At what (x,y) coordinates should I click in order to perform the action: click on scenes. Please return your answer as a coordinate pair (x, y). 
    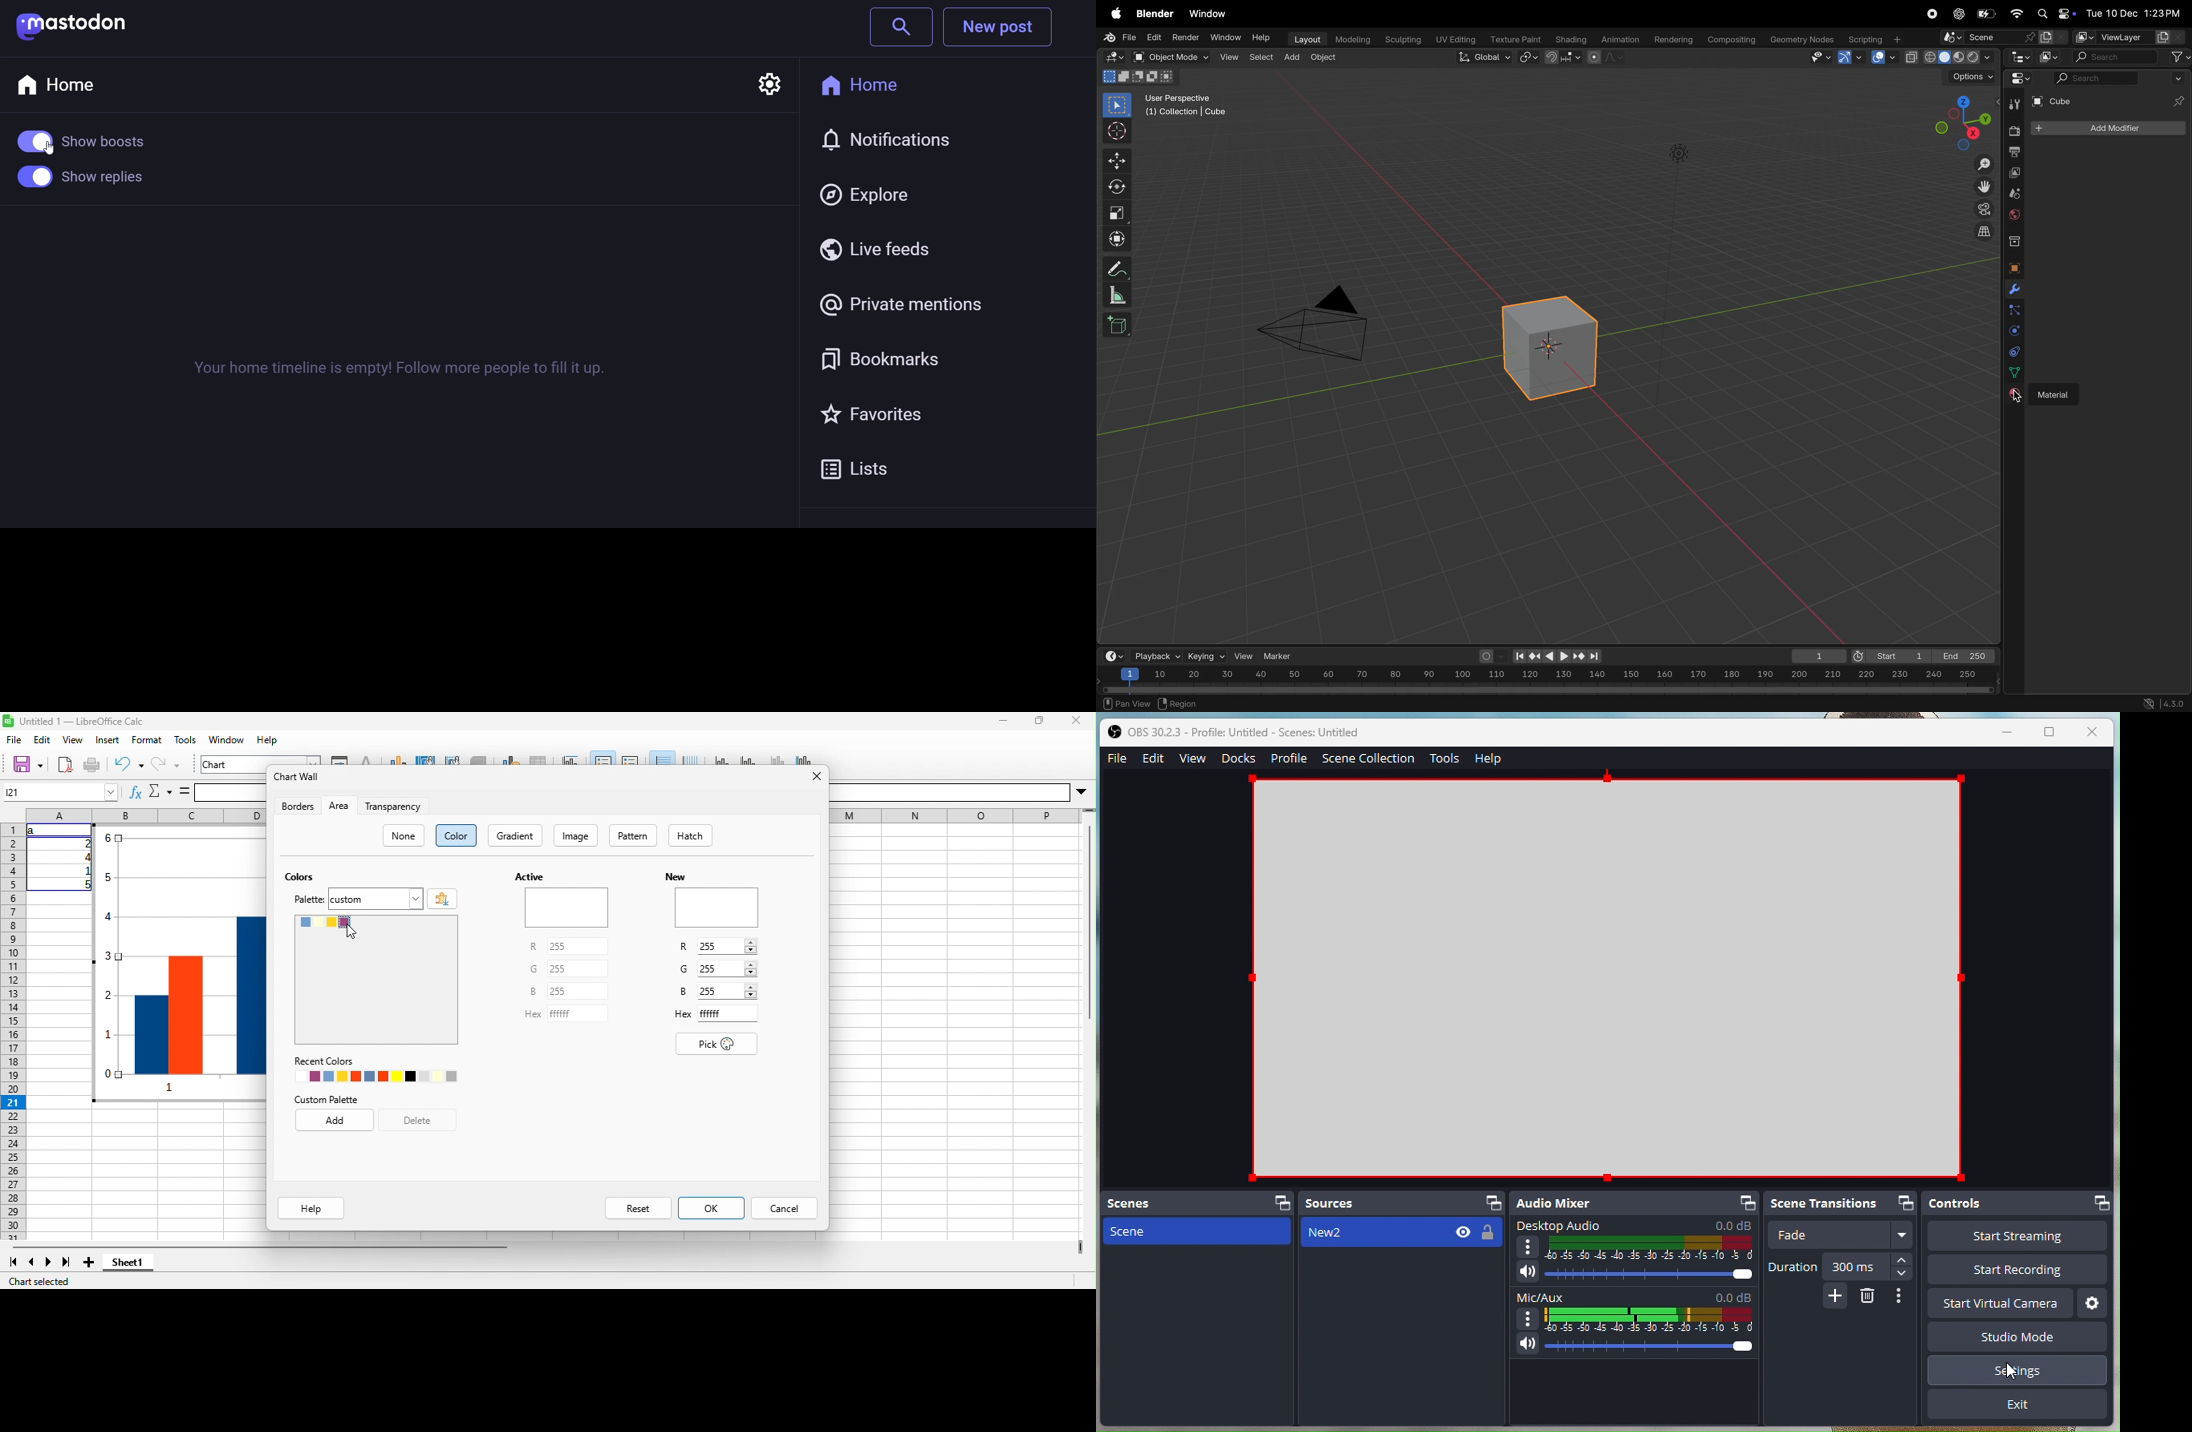
    Looking at the image, I should click on (1195, 1234).